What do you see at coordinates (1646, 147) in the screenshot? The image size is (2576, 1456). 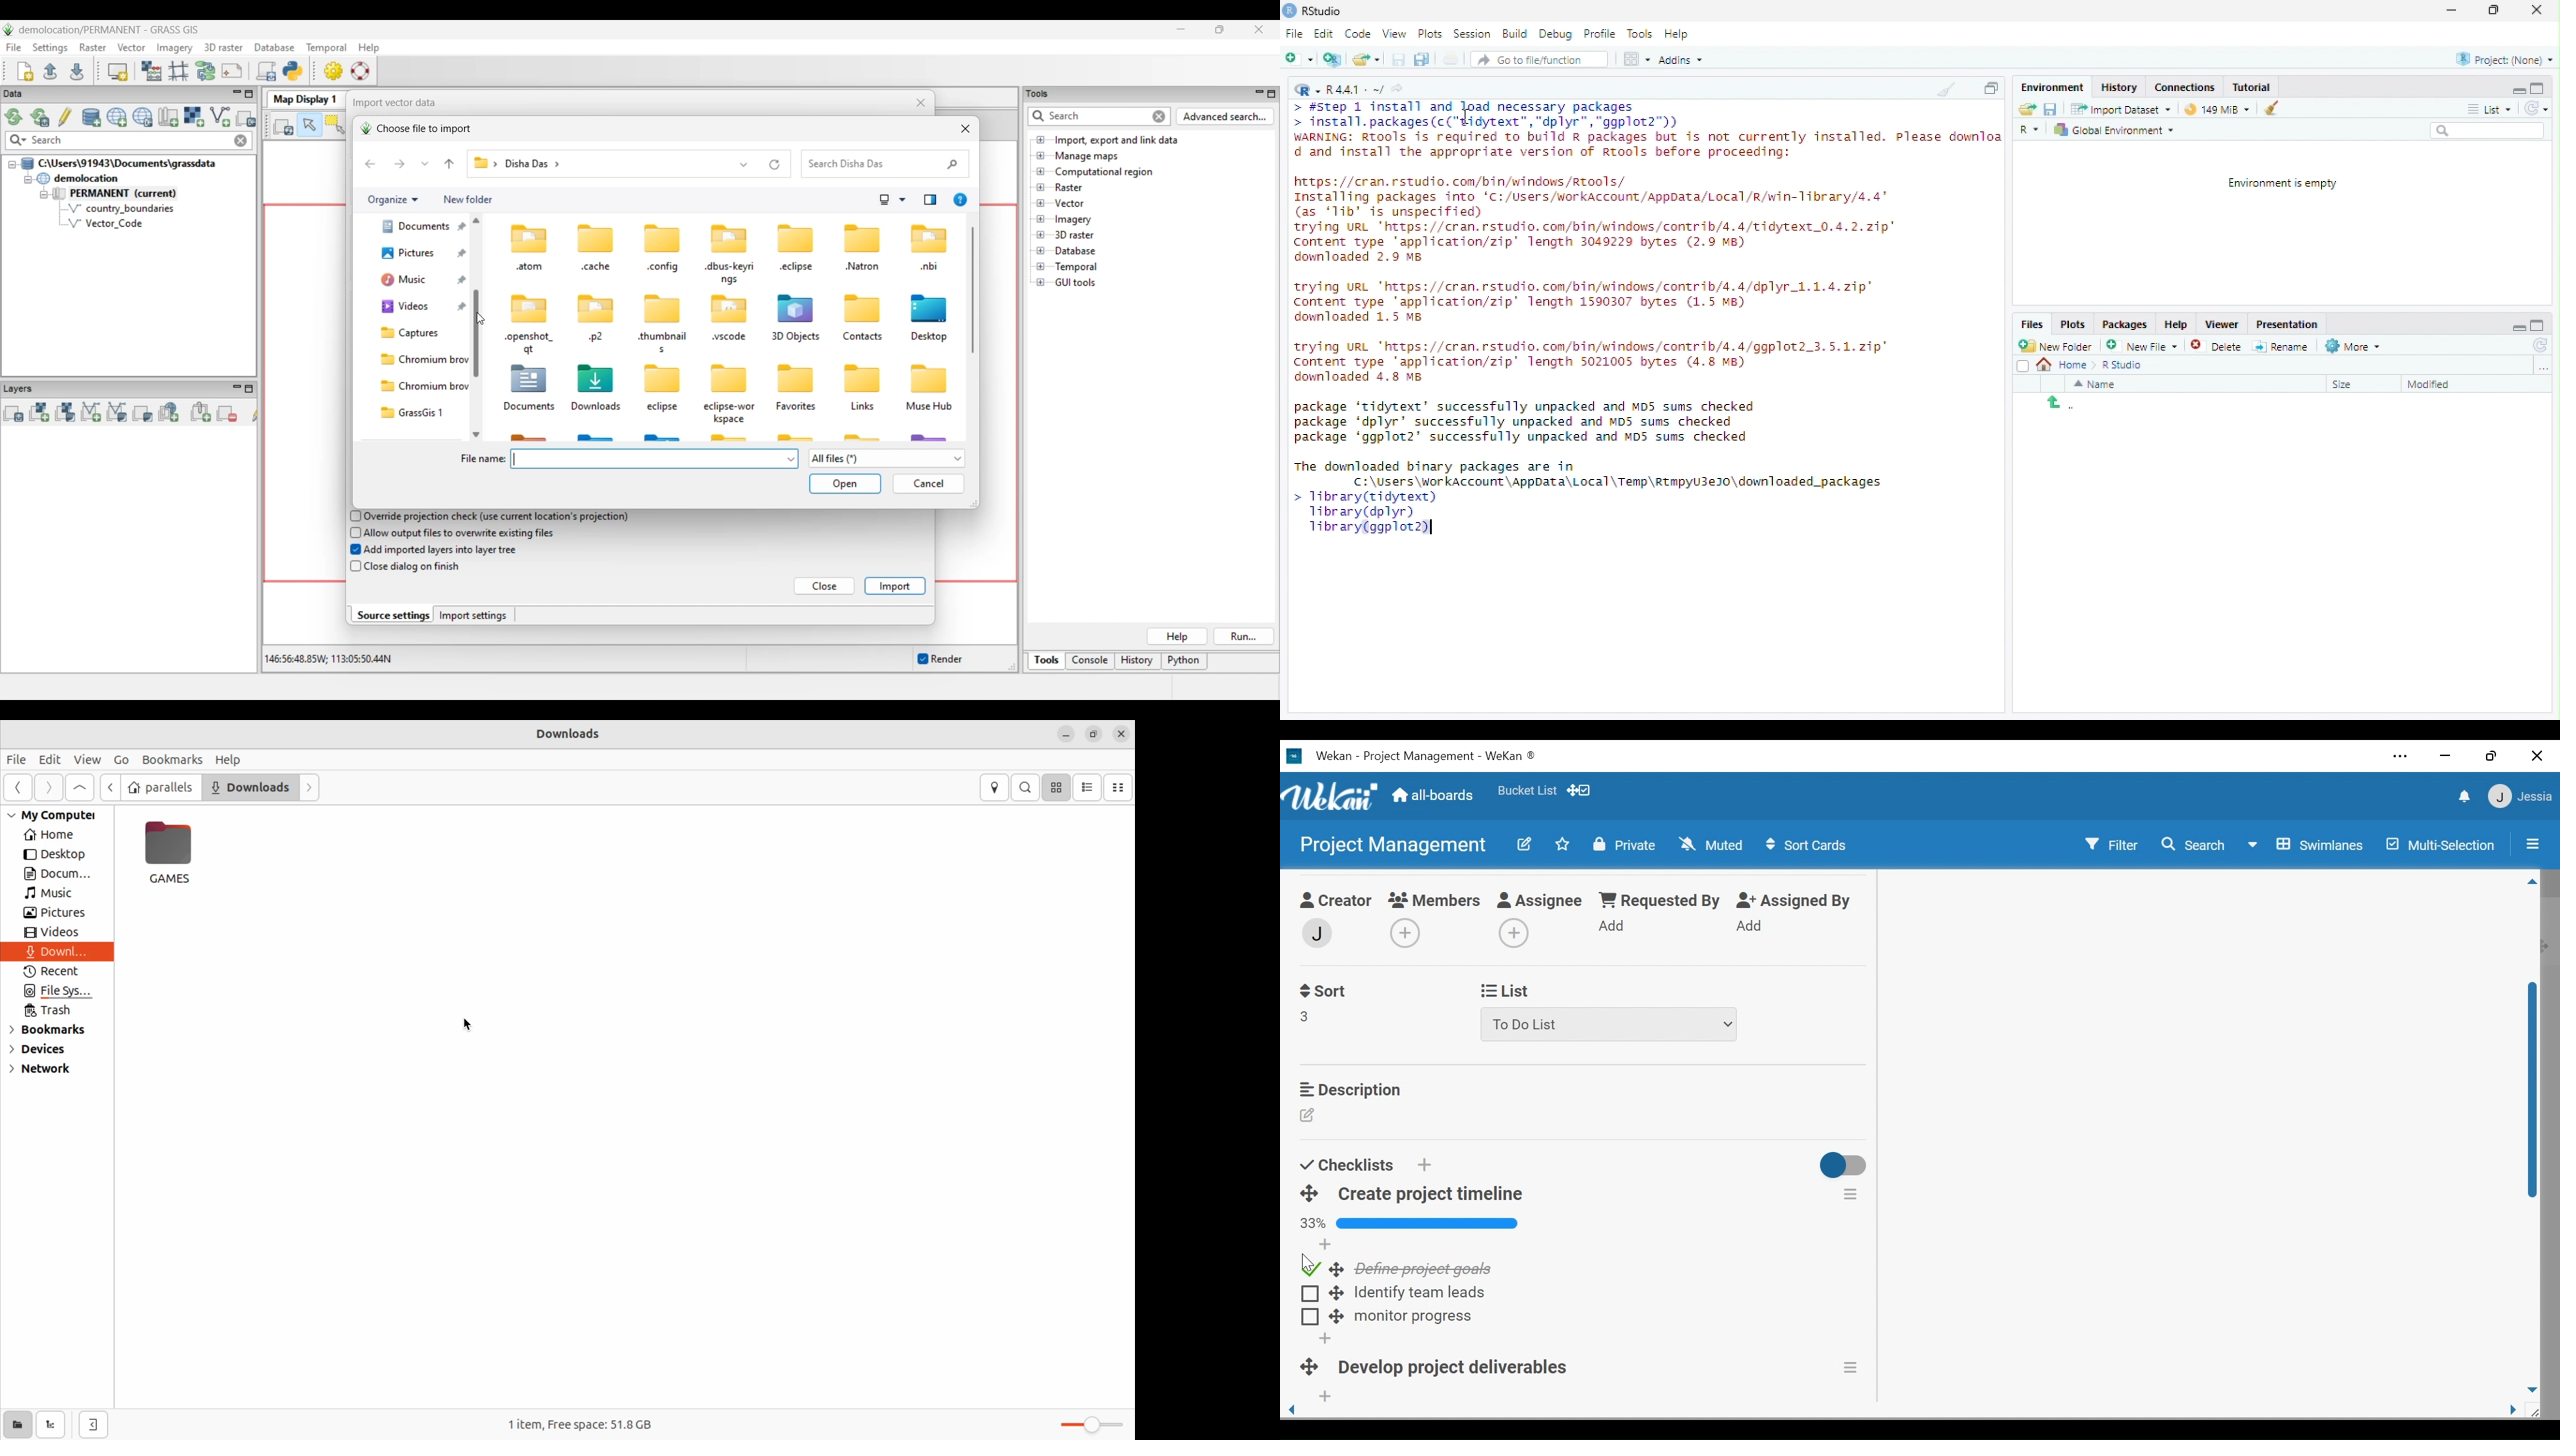 I see `WARNING: Rtoois 1s required To build R packages but 7s not currently installed. Please cownioa
d and install the appropriate version of Rtools before proceeding:` at bounding box center [1646, 147].